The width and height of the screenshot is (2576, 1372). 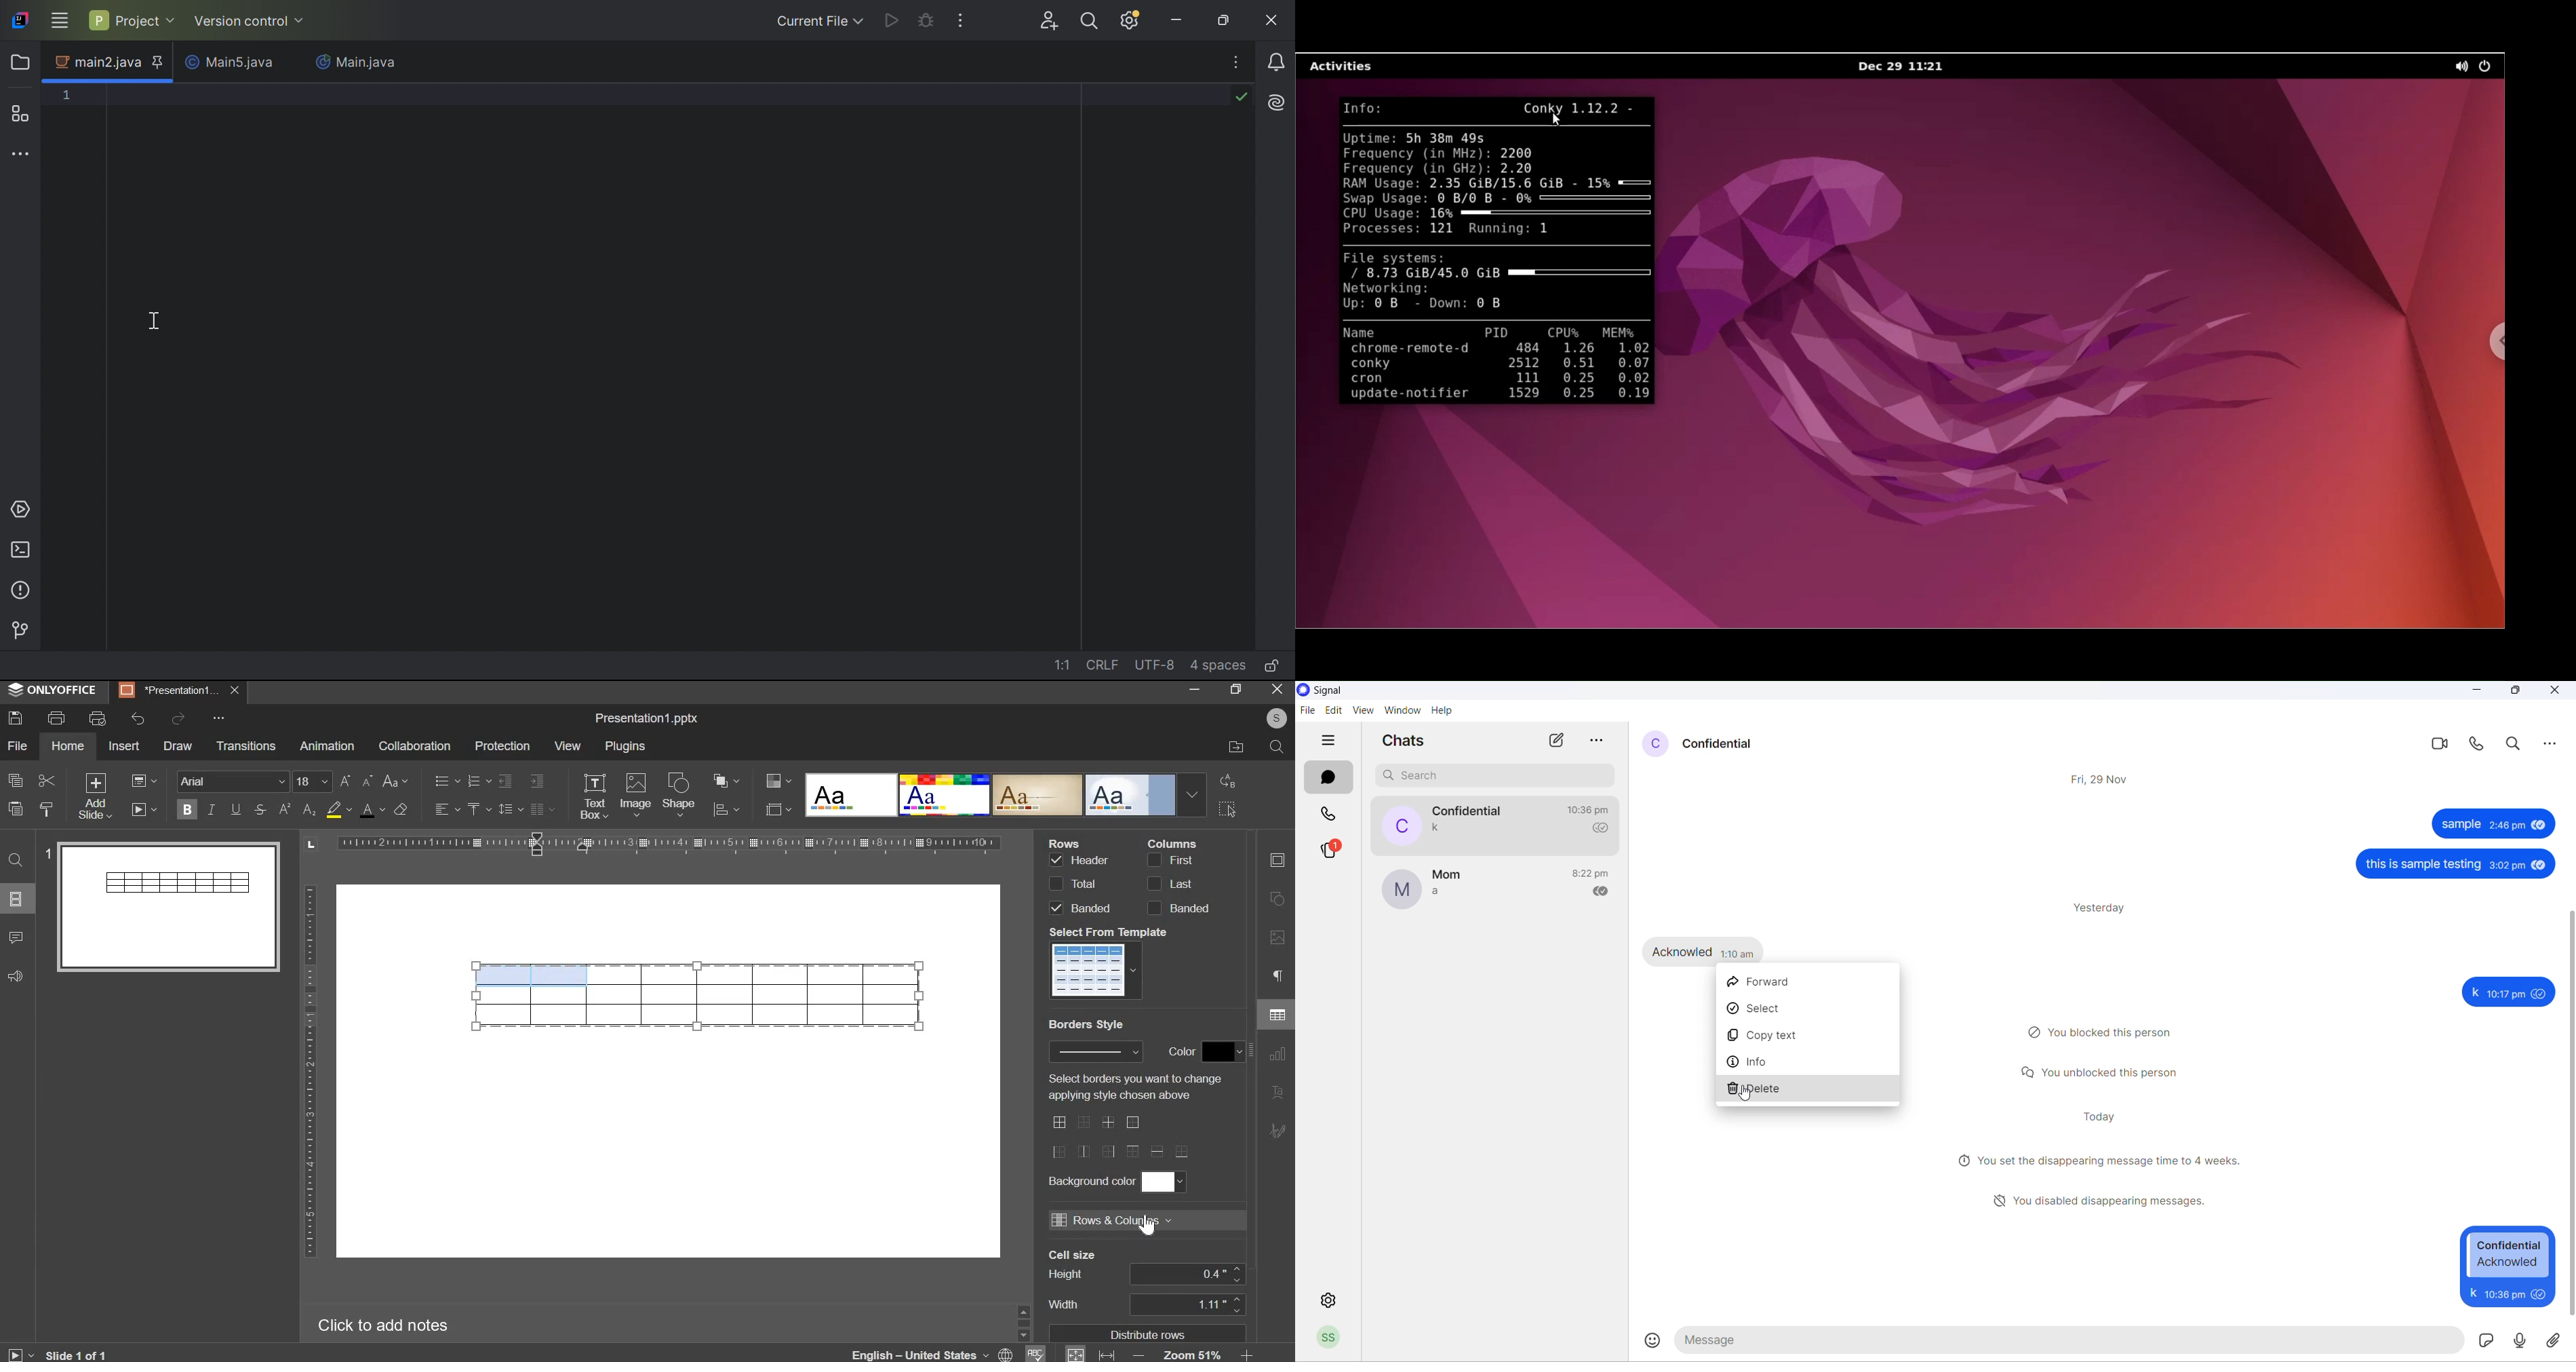 What do you see at coordinates (2438, 743) in the screenshot?
I see `video call` at bounding box center [2438, 743].